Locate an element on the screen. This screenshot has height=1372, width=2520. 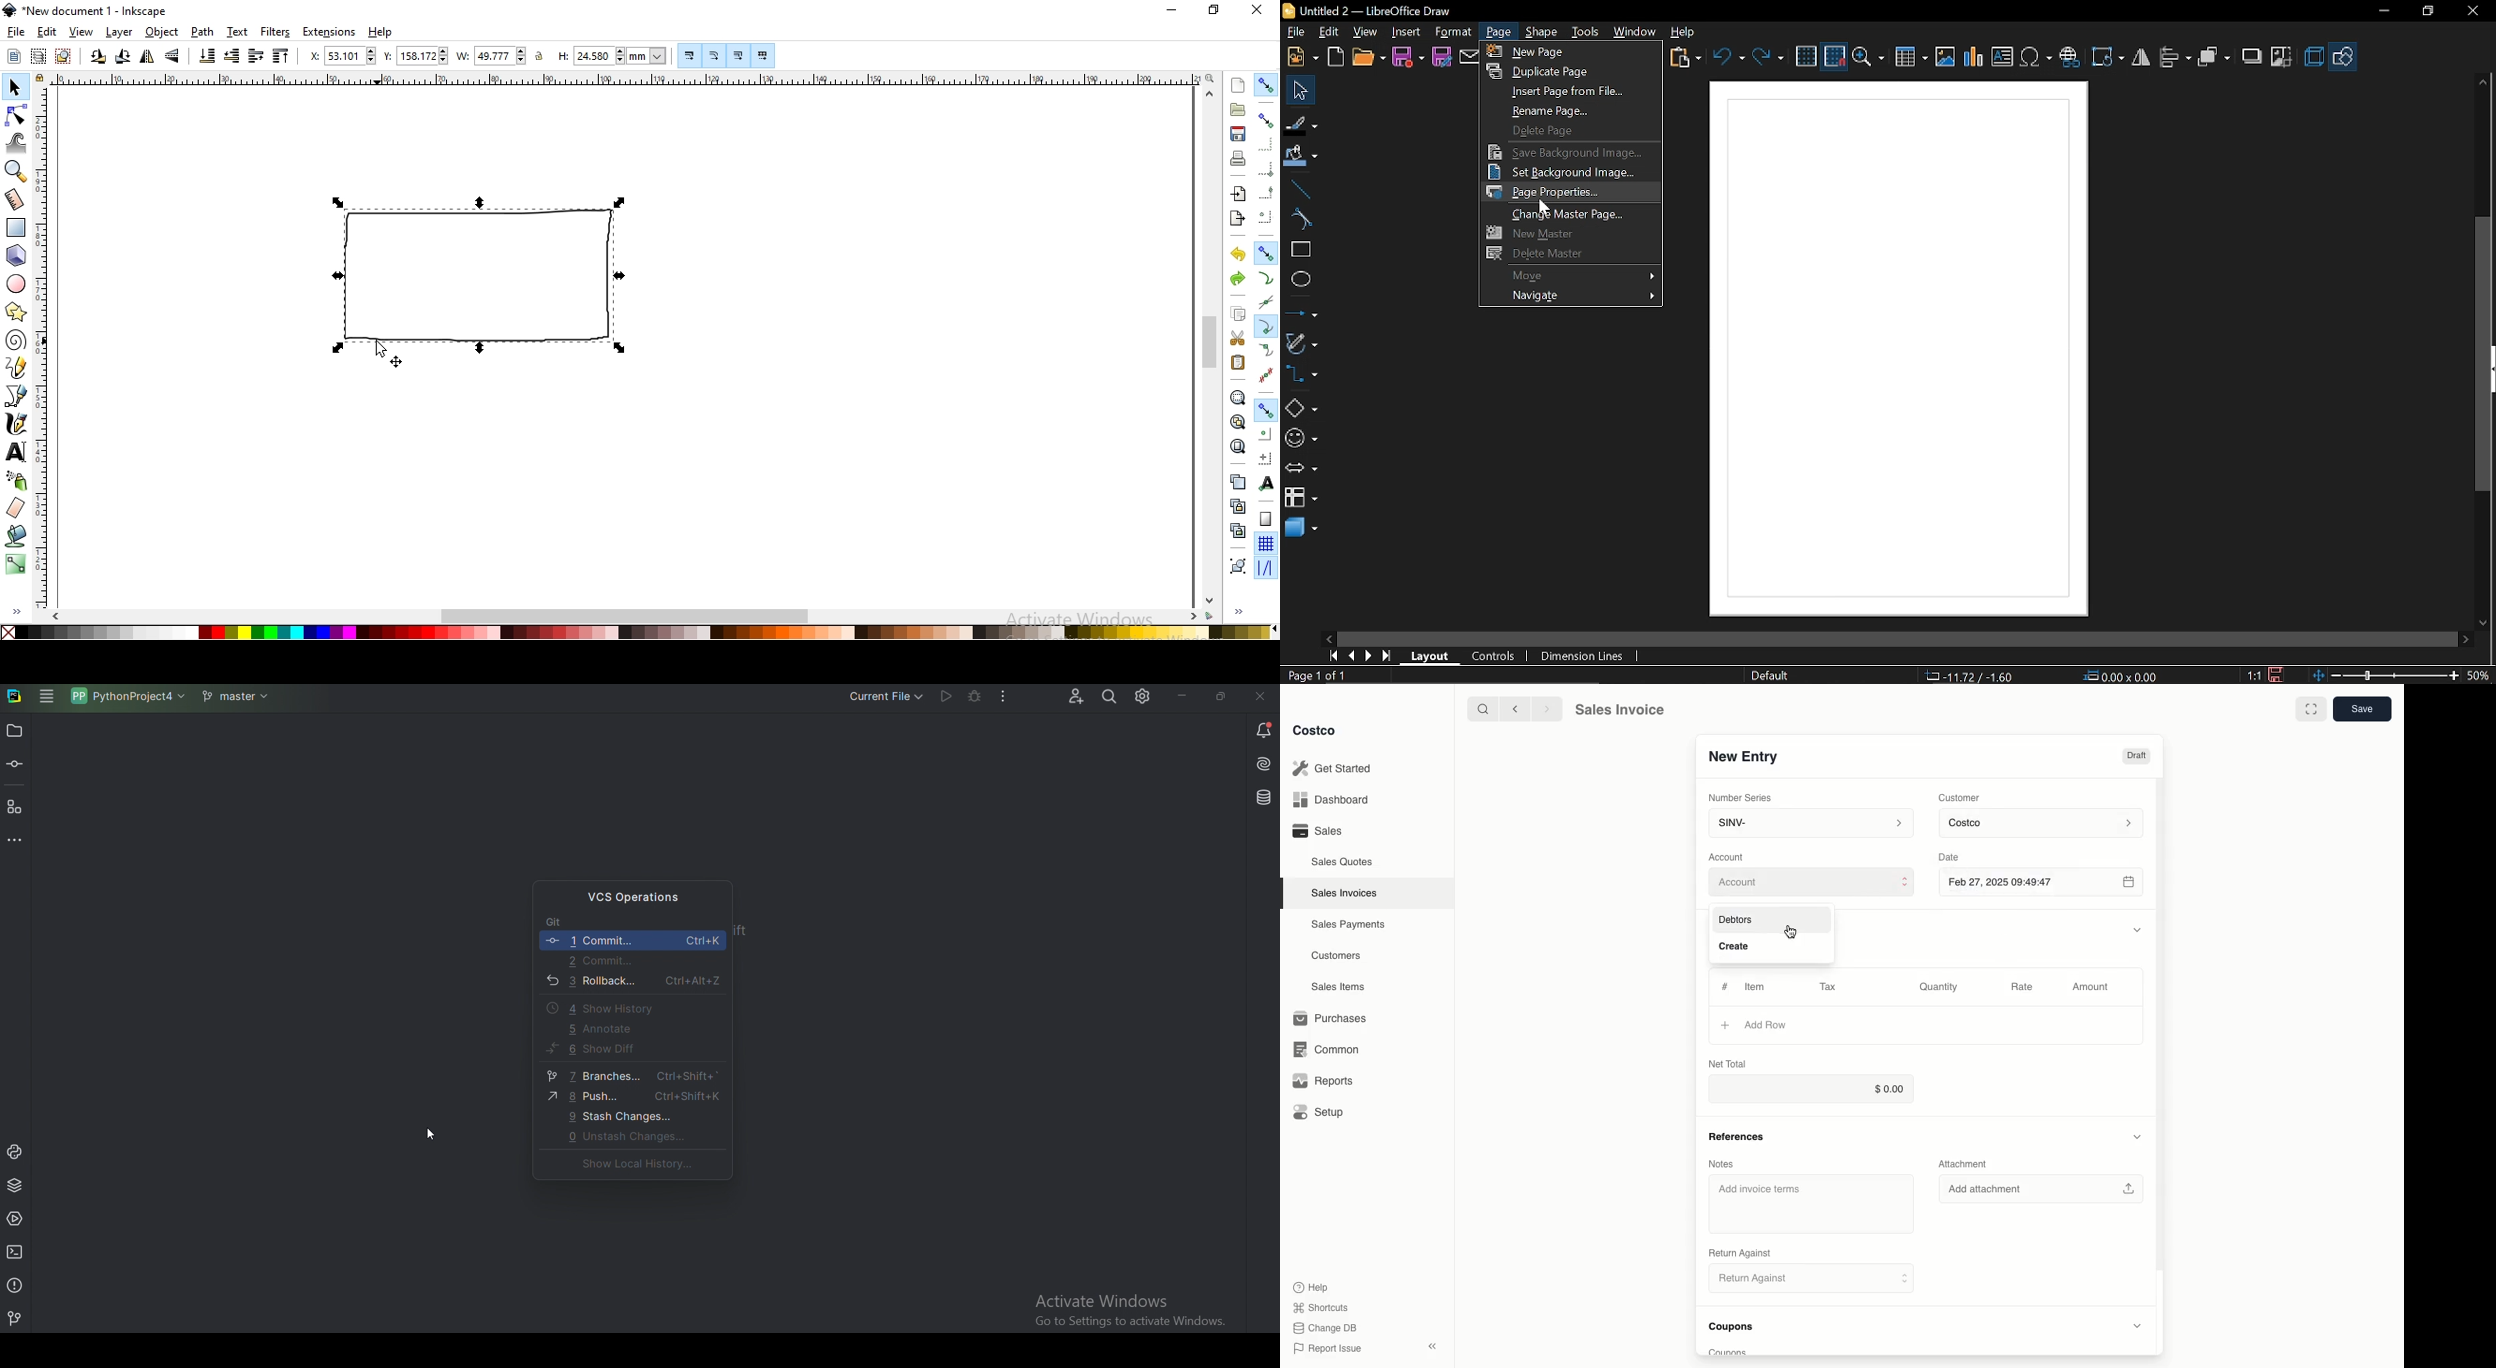
help is located at coordinates (380, 33).